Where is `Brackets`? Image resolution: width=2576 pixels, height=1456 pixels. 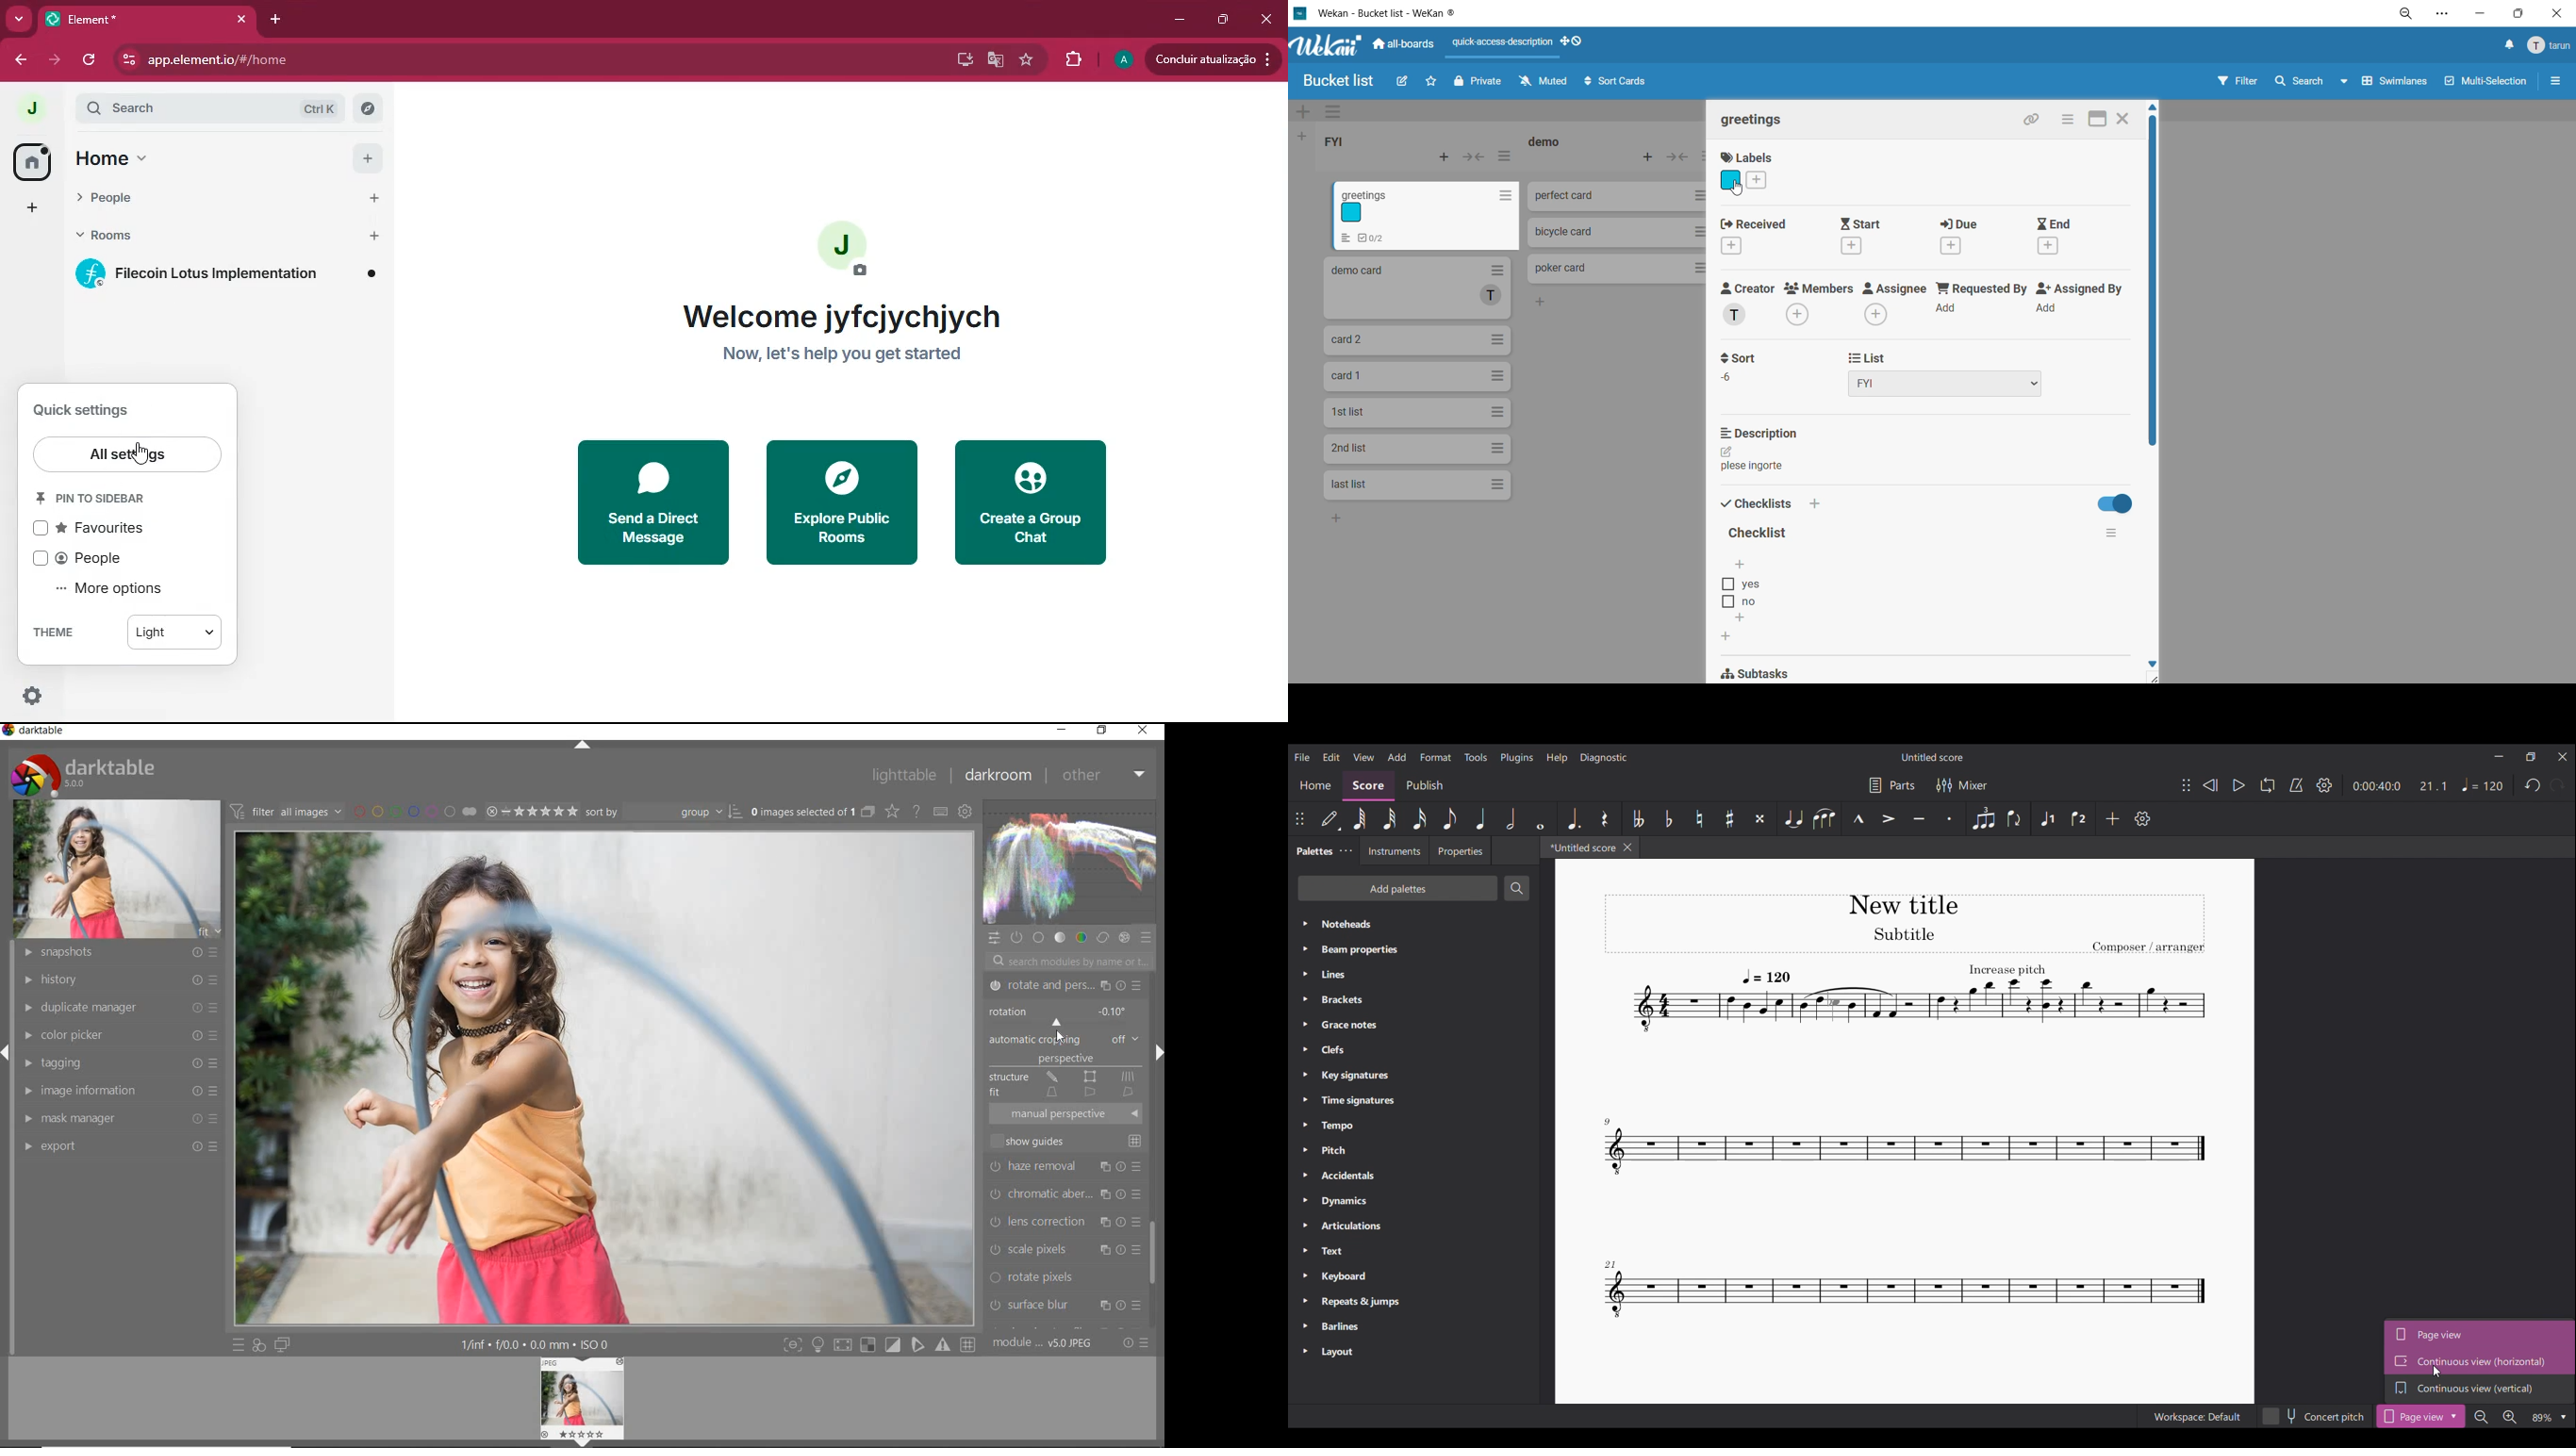
Brackets is located at coordinates (1414, 1000).